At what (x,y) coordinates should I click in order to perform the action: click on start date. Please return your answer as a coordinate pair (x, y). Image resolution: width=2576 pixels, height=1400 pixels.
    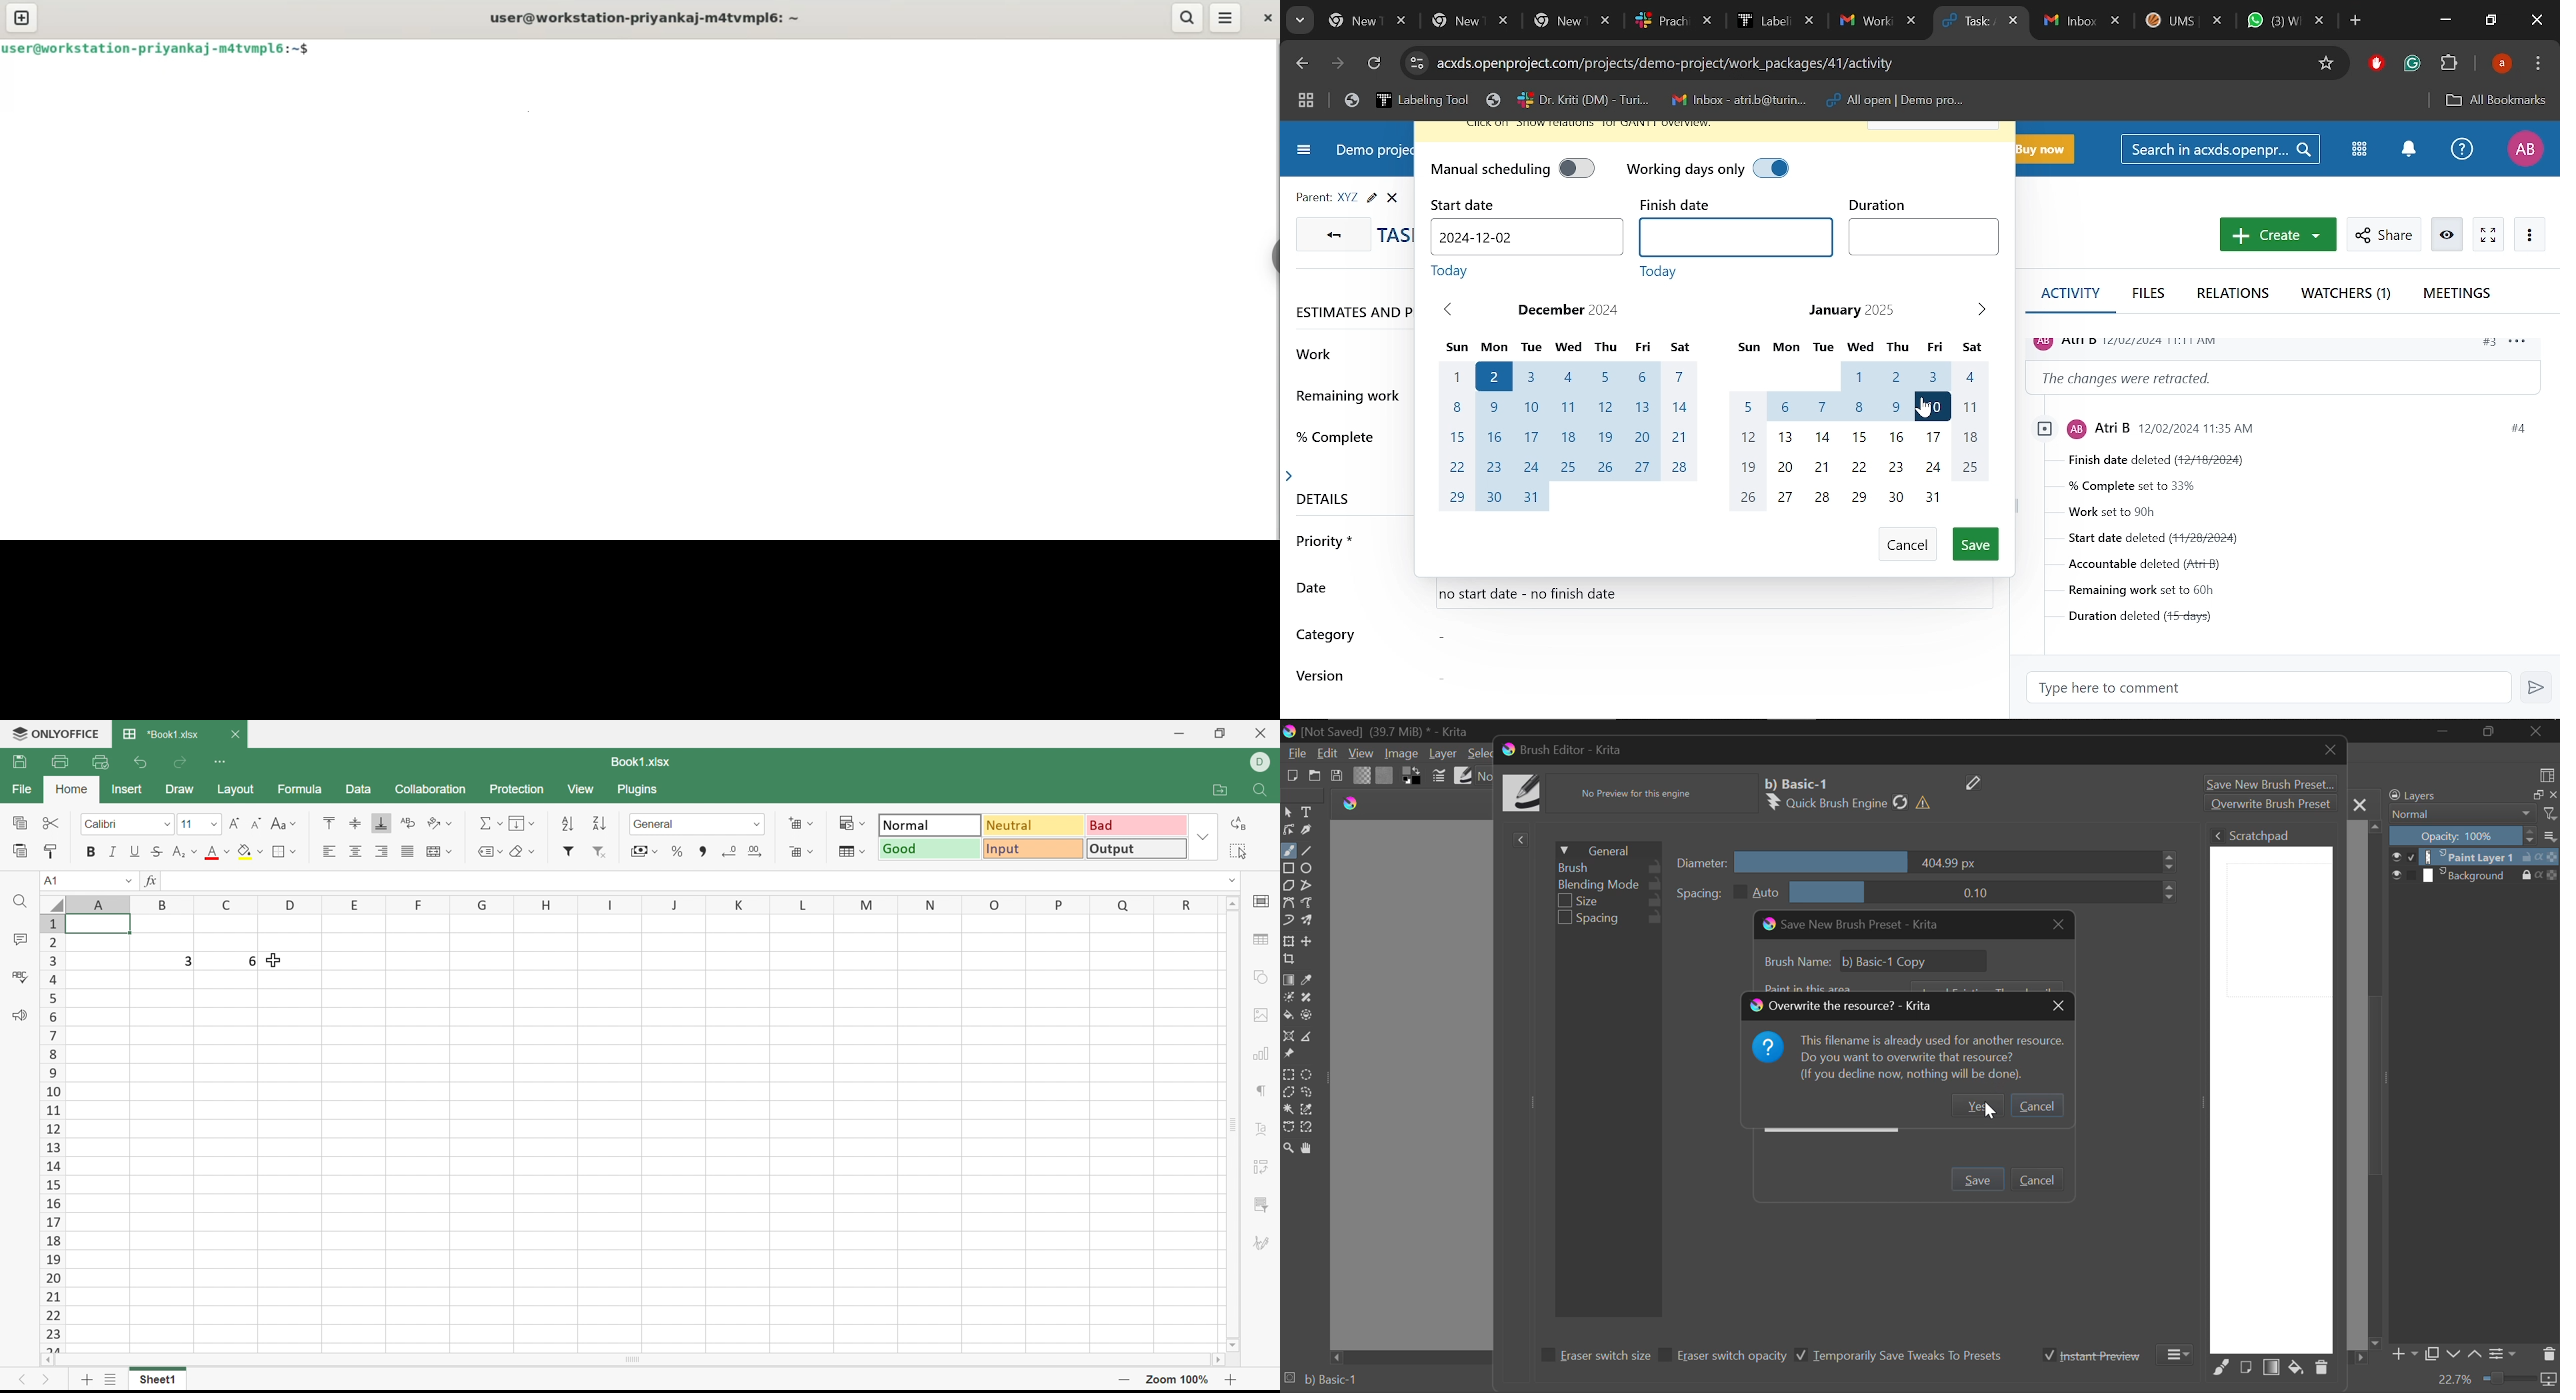
    Looking at the image, I should click on (1462, 203).